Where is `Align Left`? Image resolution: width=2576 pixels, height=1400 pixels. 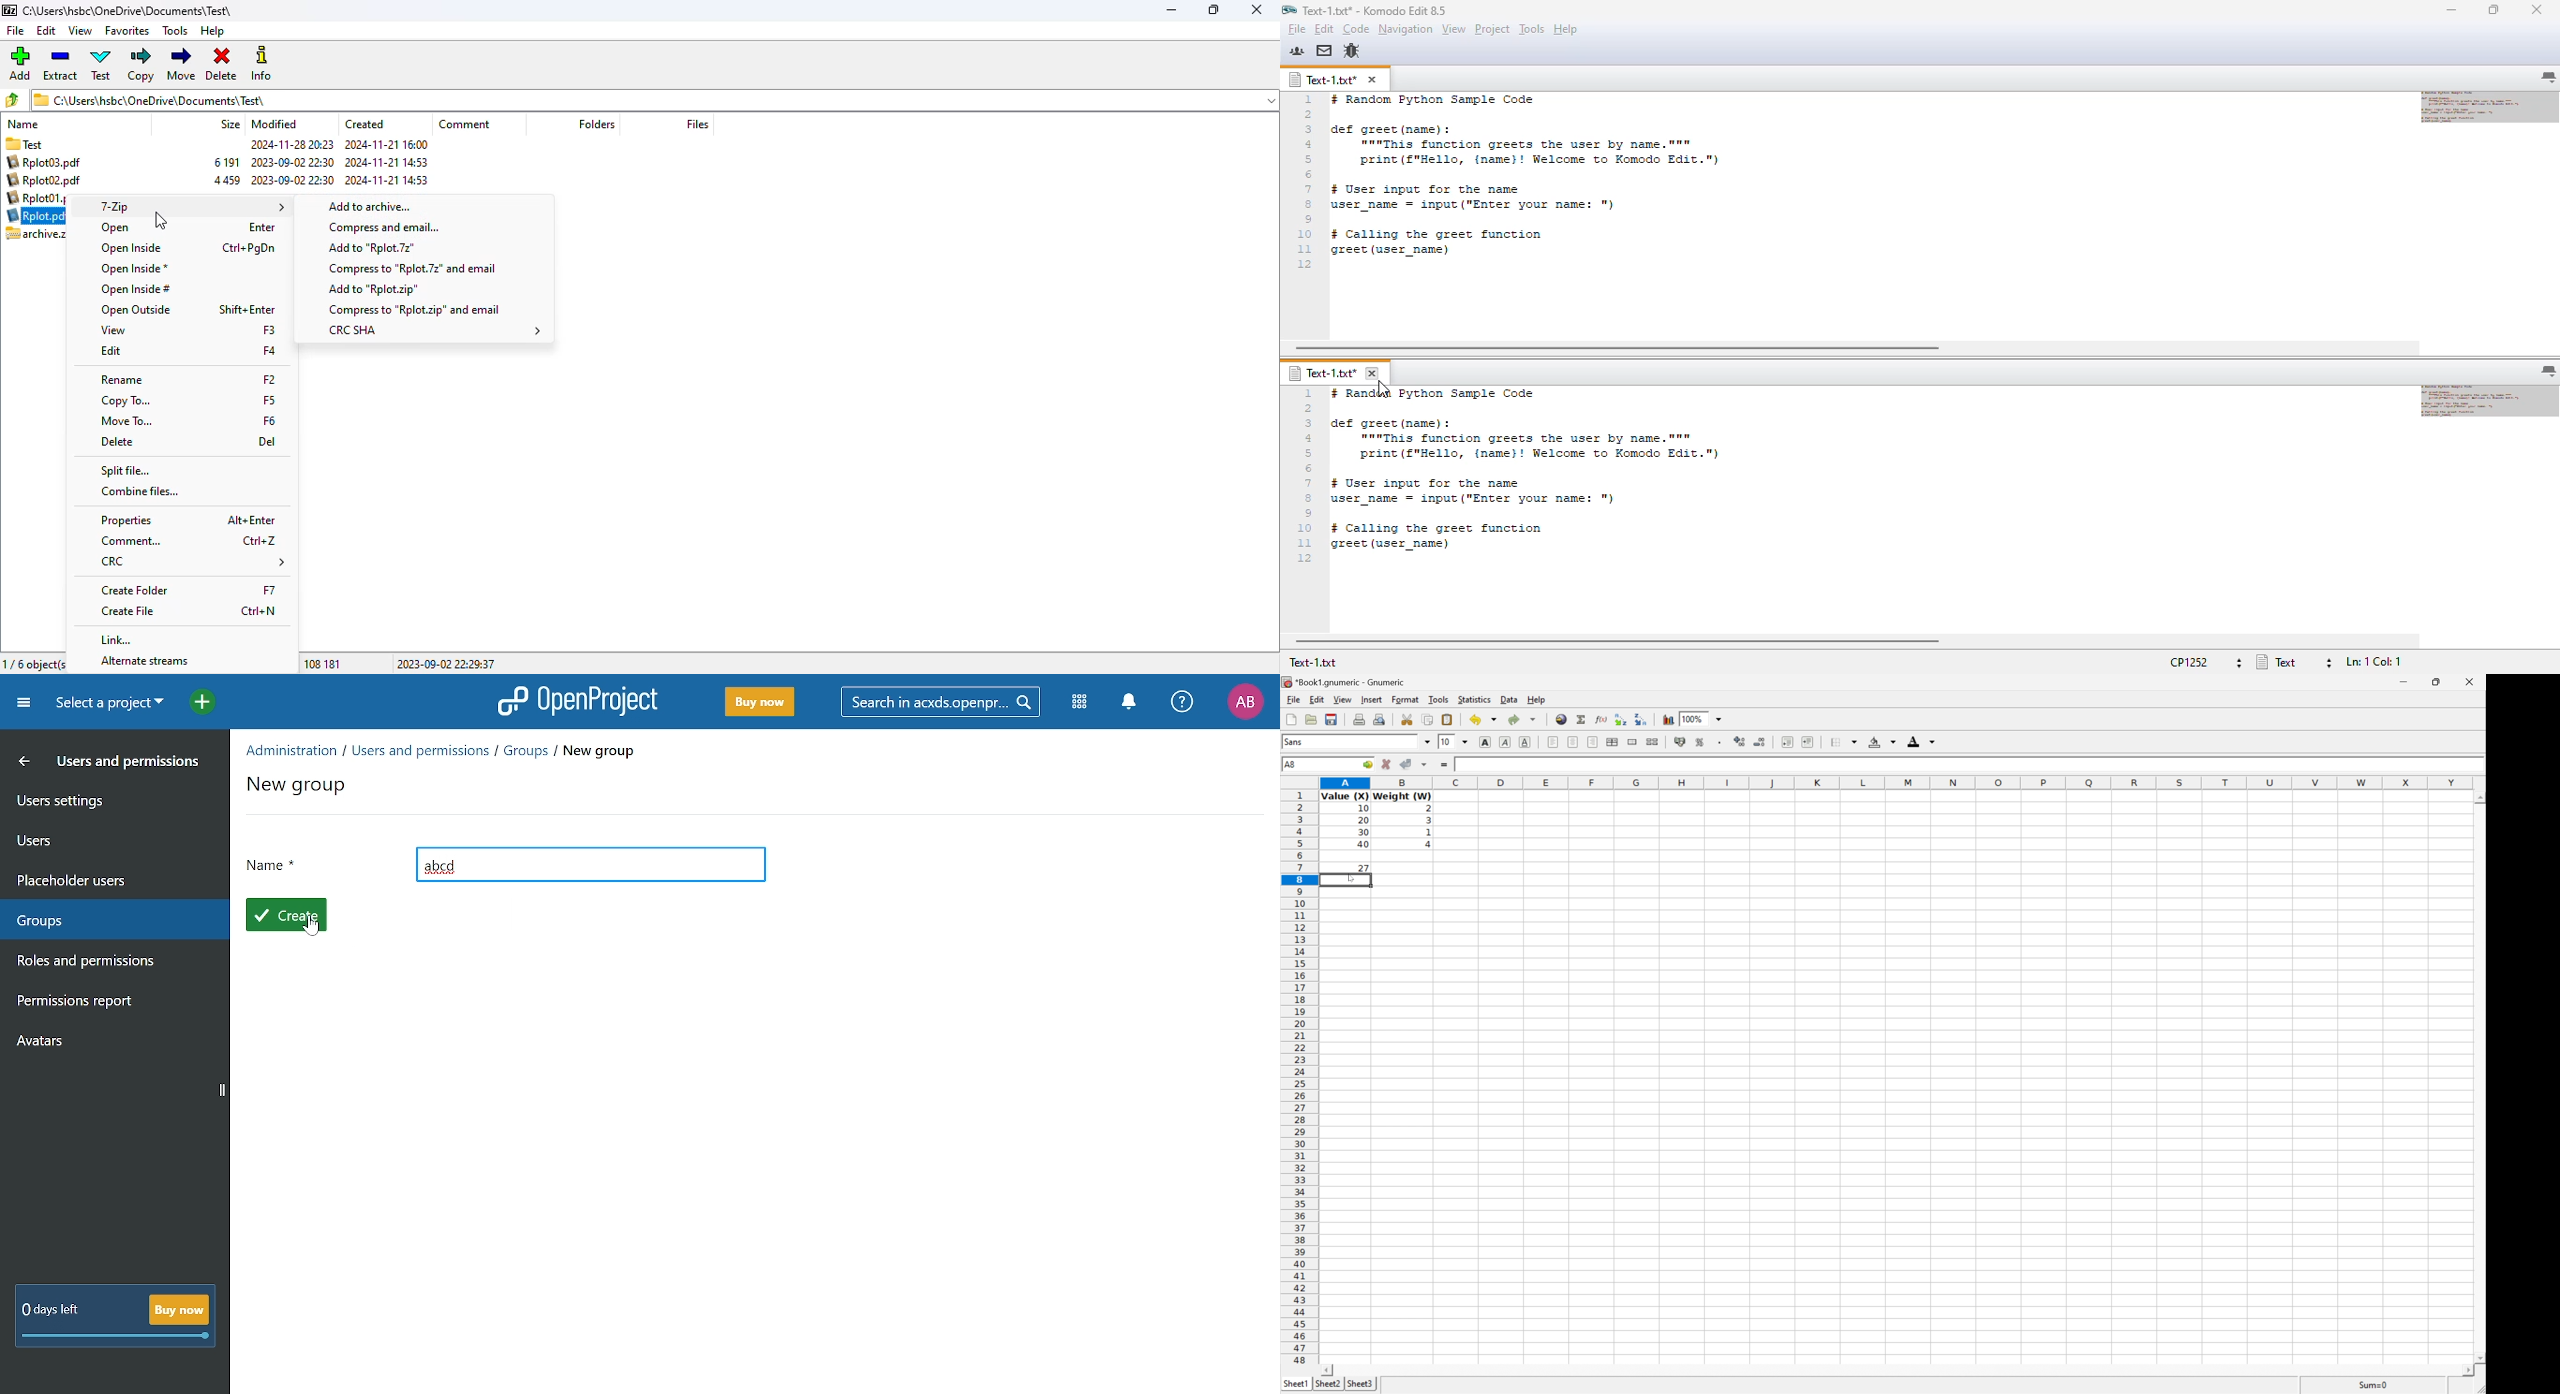 Align Left is located at coordinates (1553, 741).